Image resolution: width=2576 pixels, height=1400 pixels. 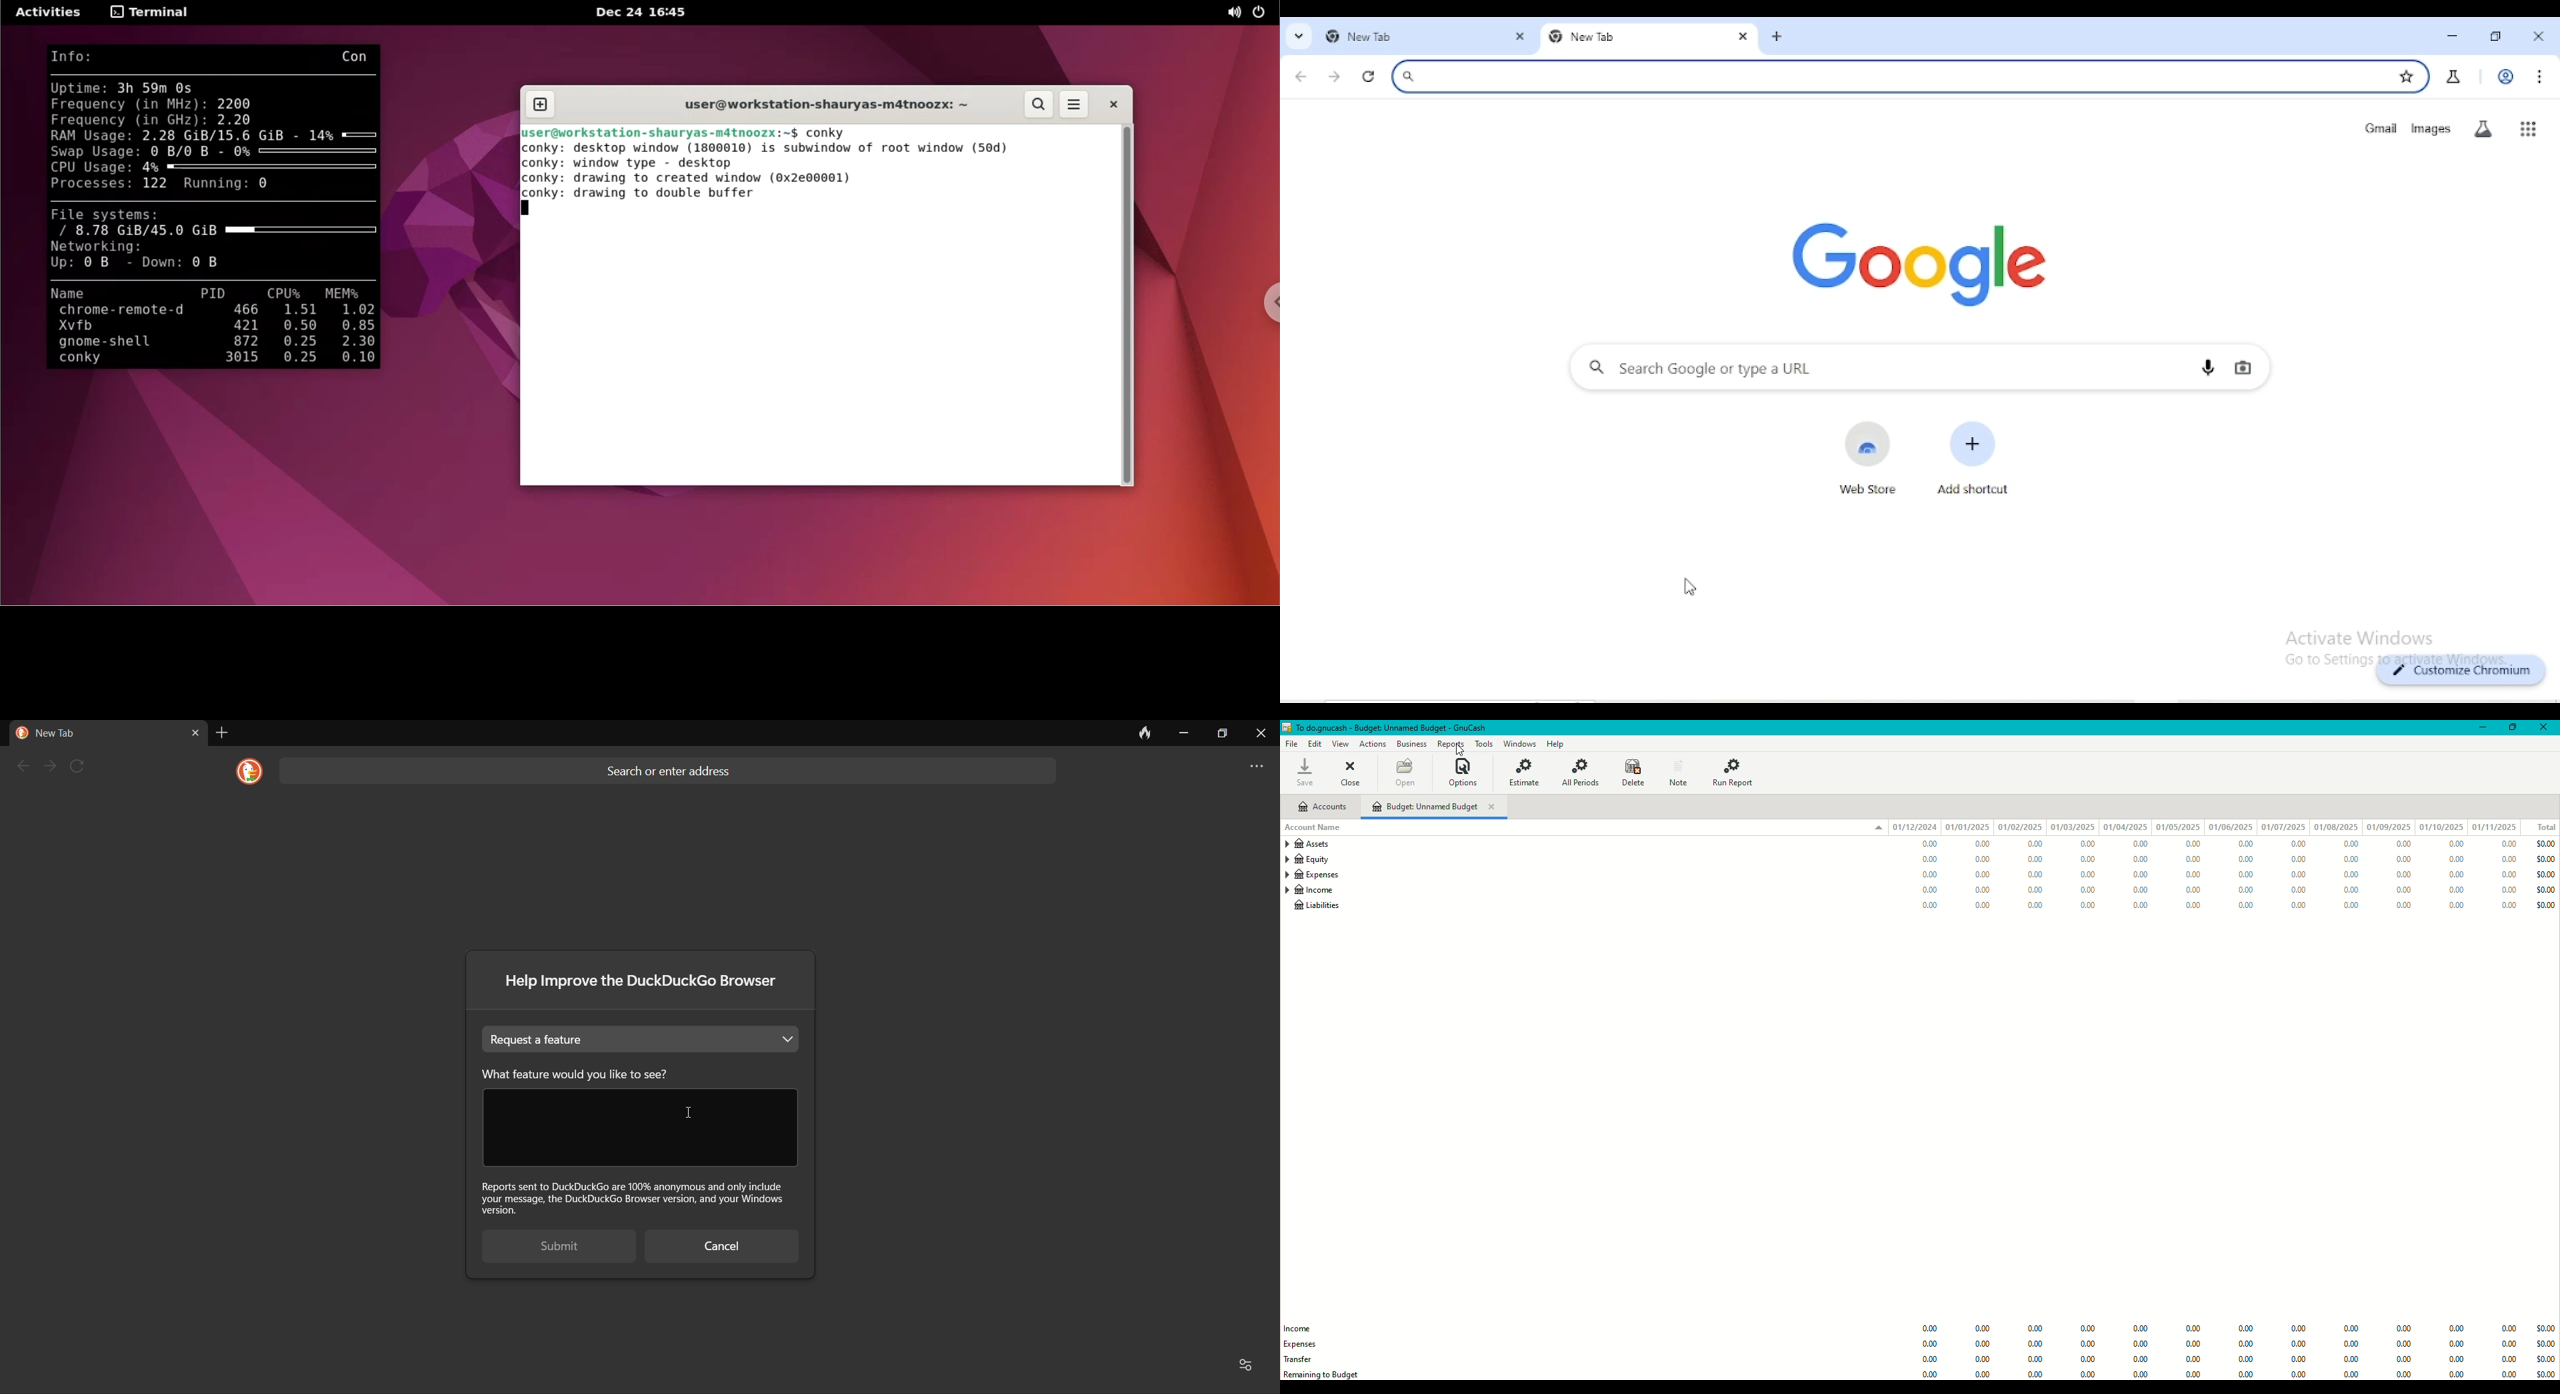 What do you see at coordinates (2441, 827) in the screenshot?
I see `01/10/2025` at bounding box center [2441, 827].